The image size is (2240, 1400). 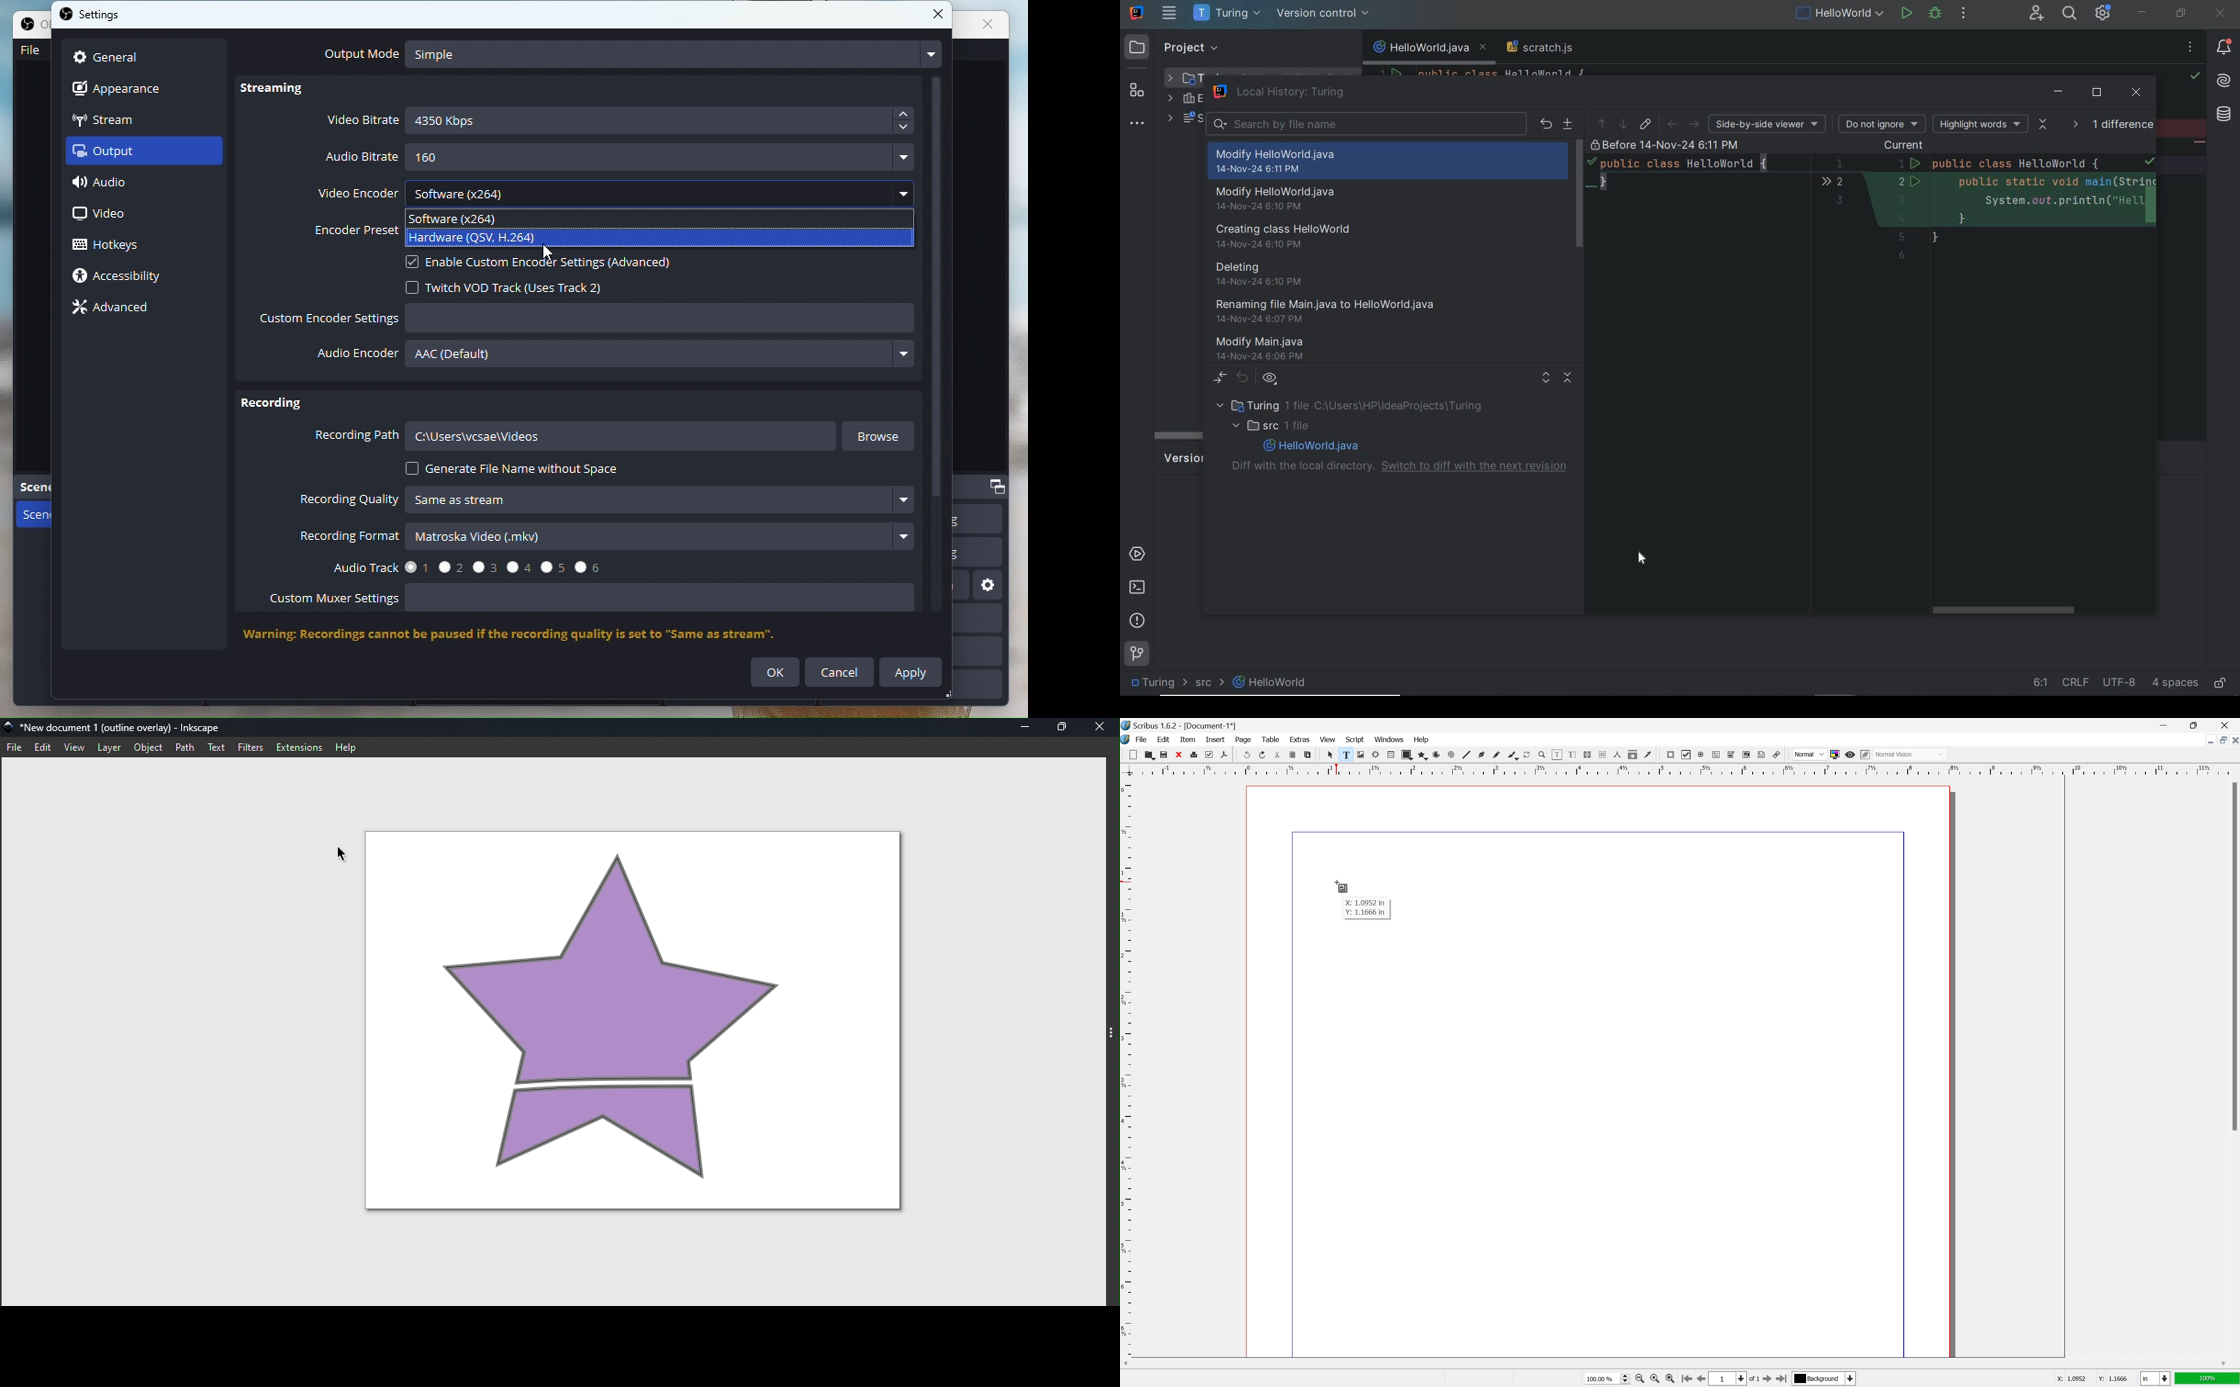 What do you see at coordinates (2219, 740) in the screenshot?
I see `restore down` at bounding box center [2219, 740].